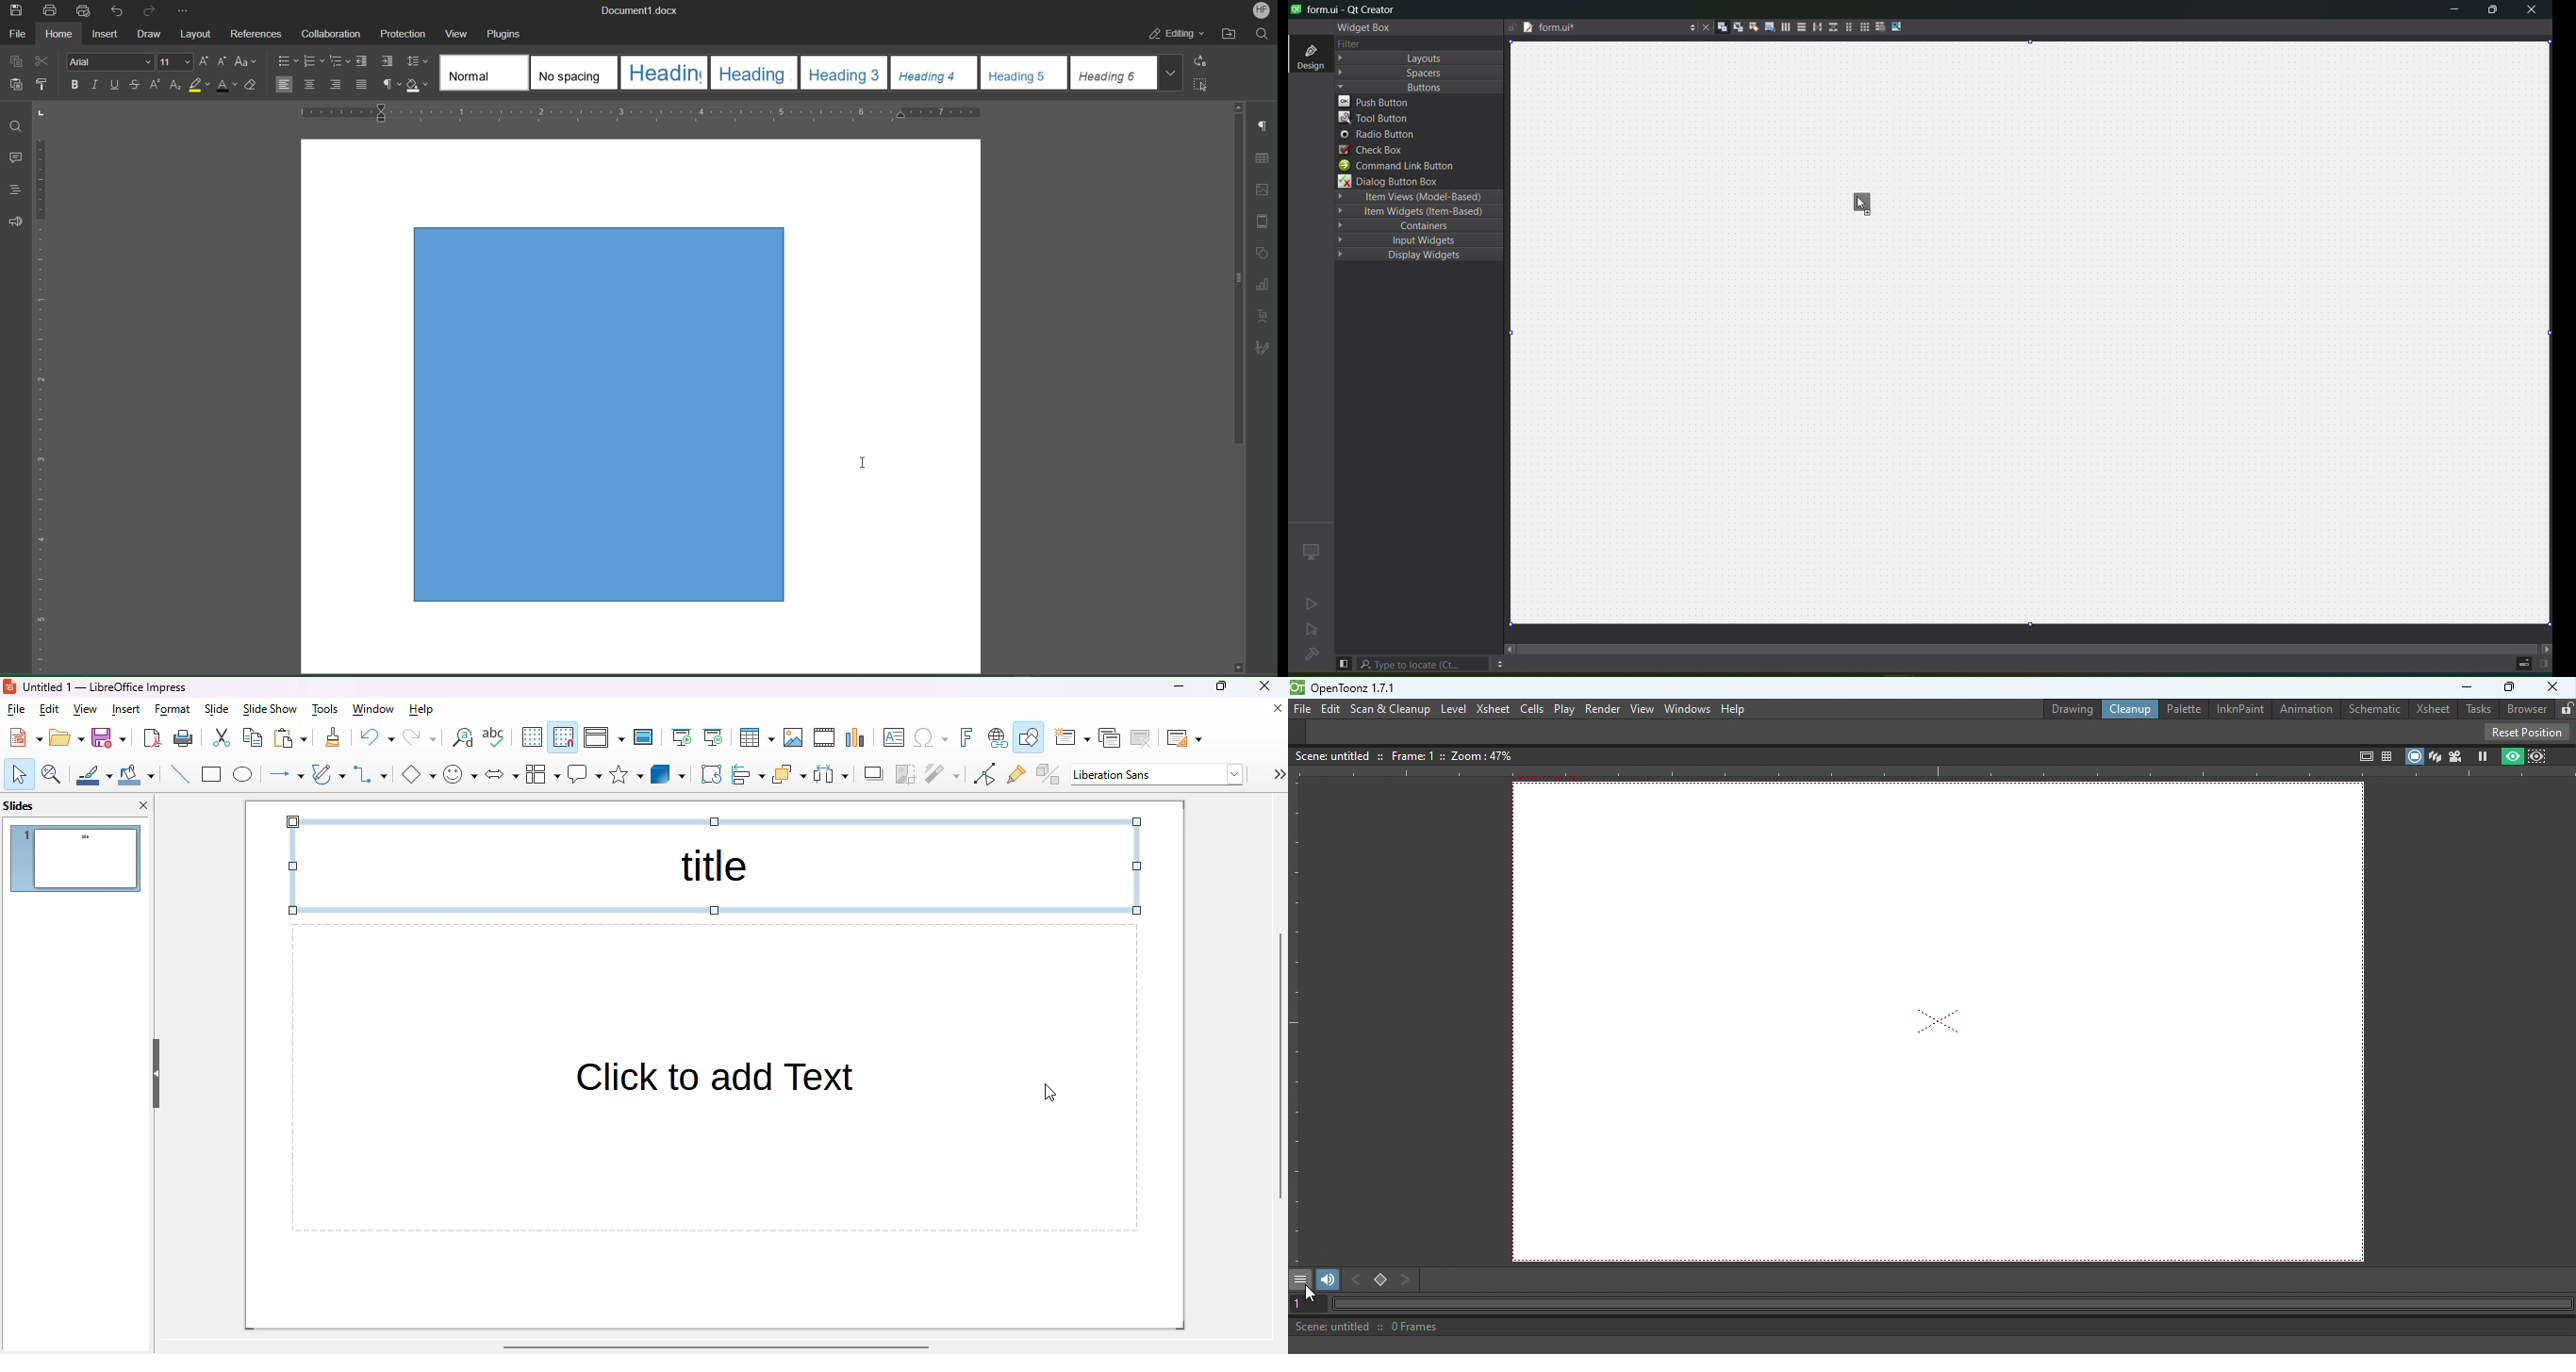 The height and width of the screenshot is (1372, 2576). Describe the element at coordinates (564, 737) in the screenshot. I see `snap to grid` at that location.